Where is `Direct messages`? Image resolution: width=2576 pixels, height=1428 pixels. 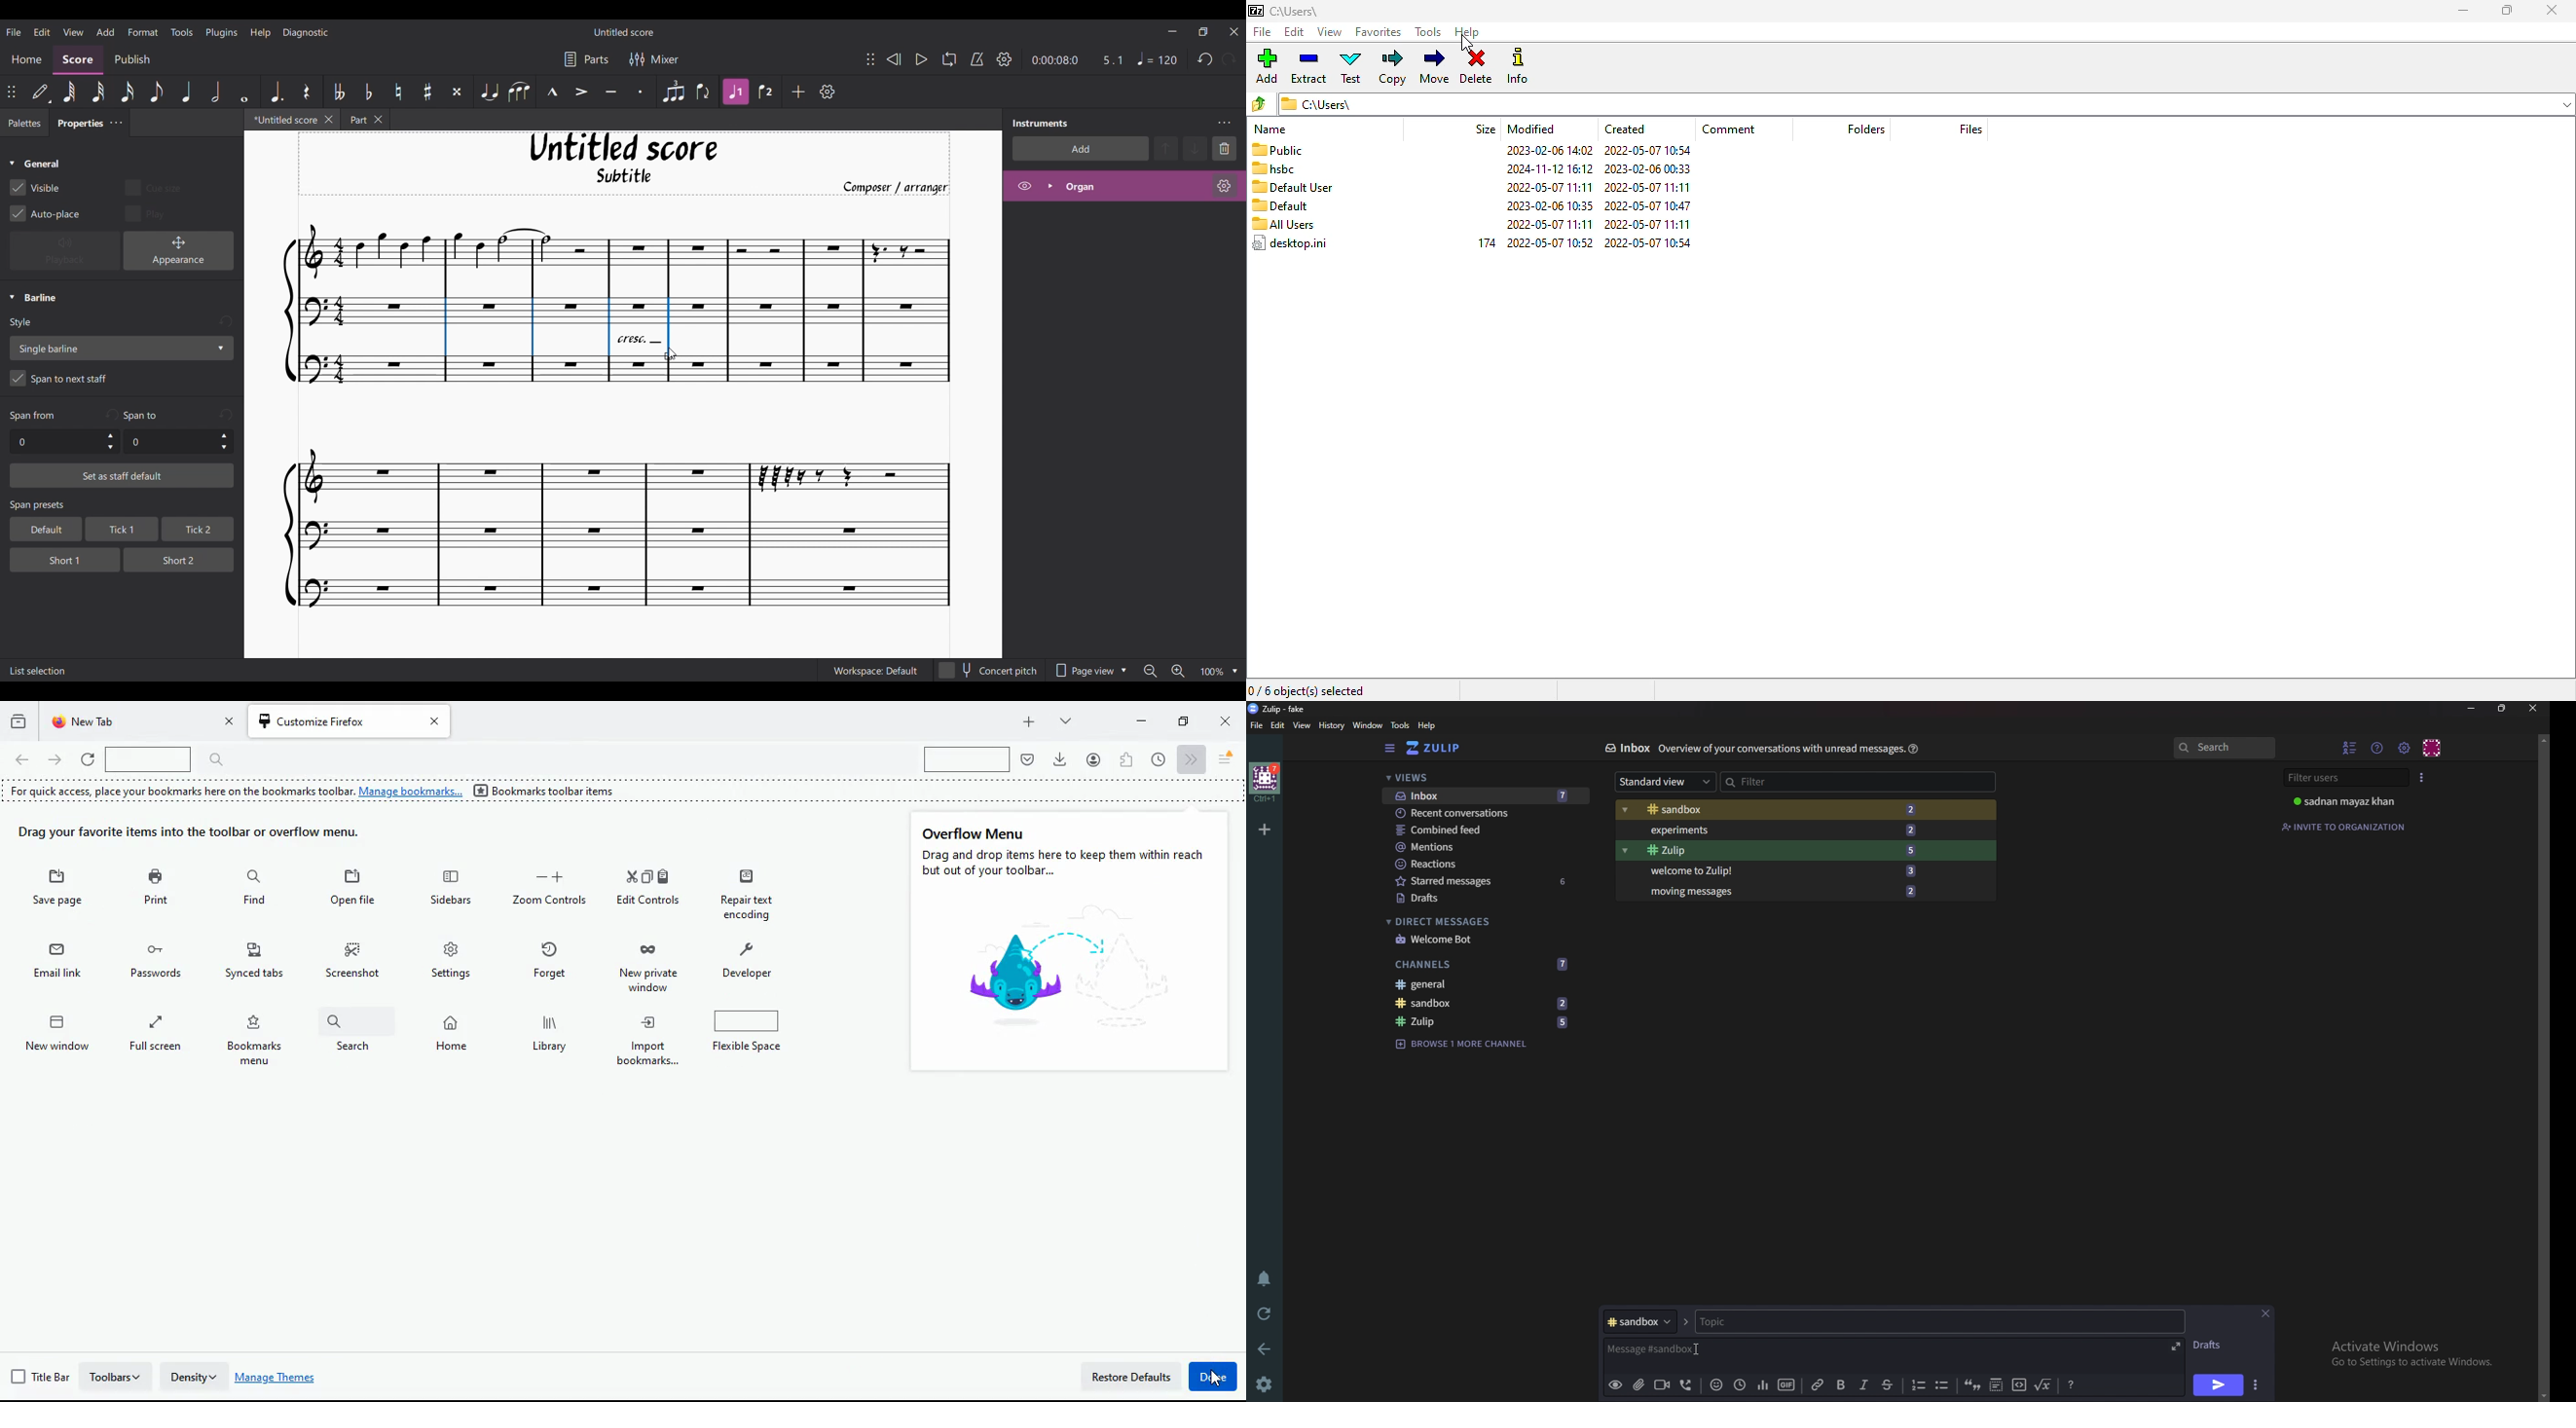 Direct messages is located at coordinates (1477, 922).